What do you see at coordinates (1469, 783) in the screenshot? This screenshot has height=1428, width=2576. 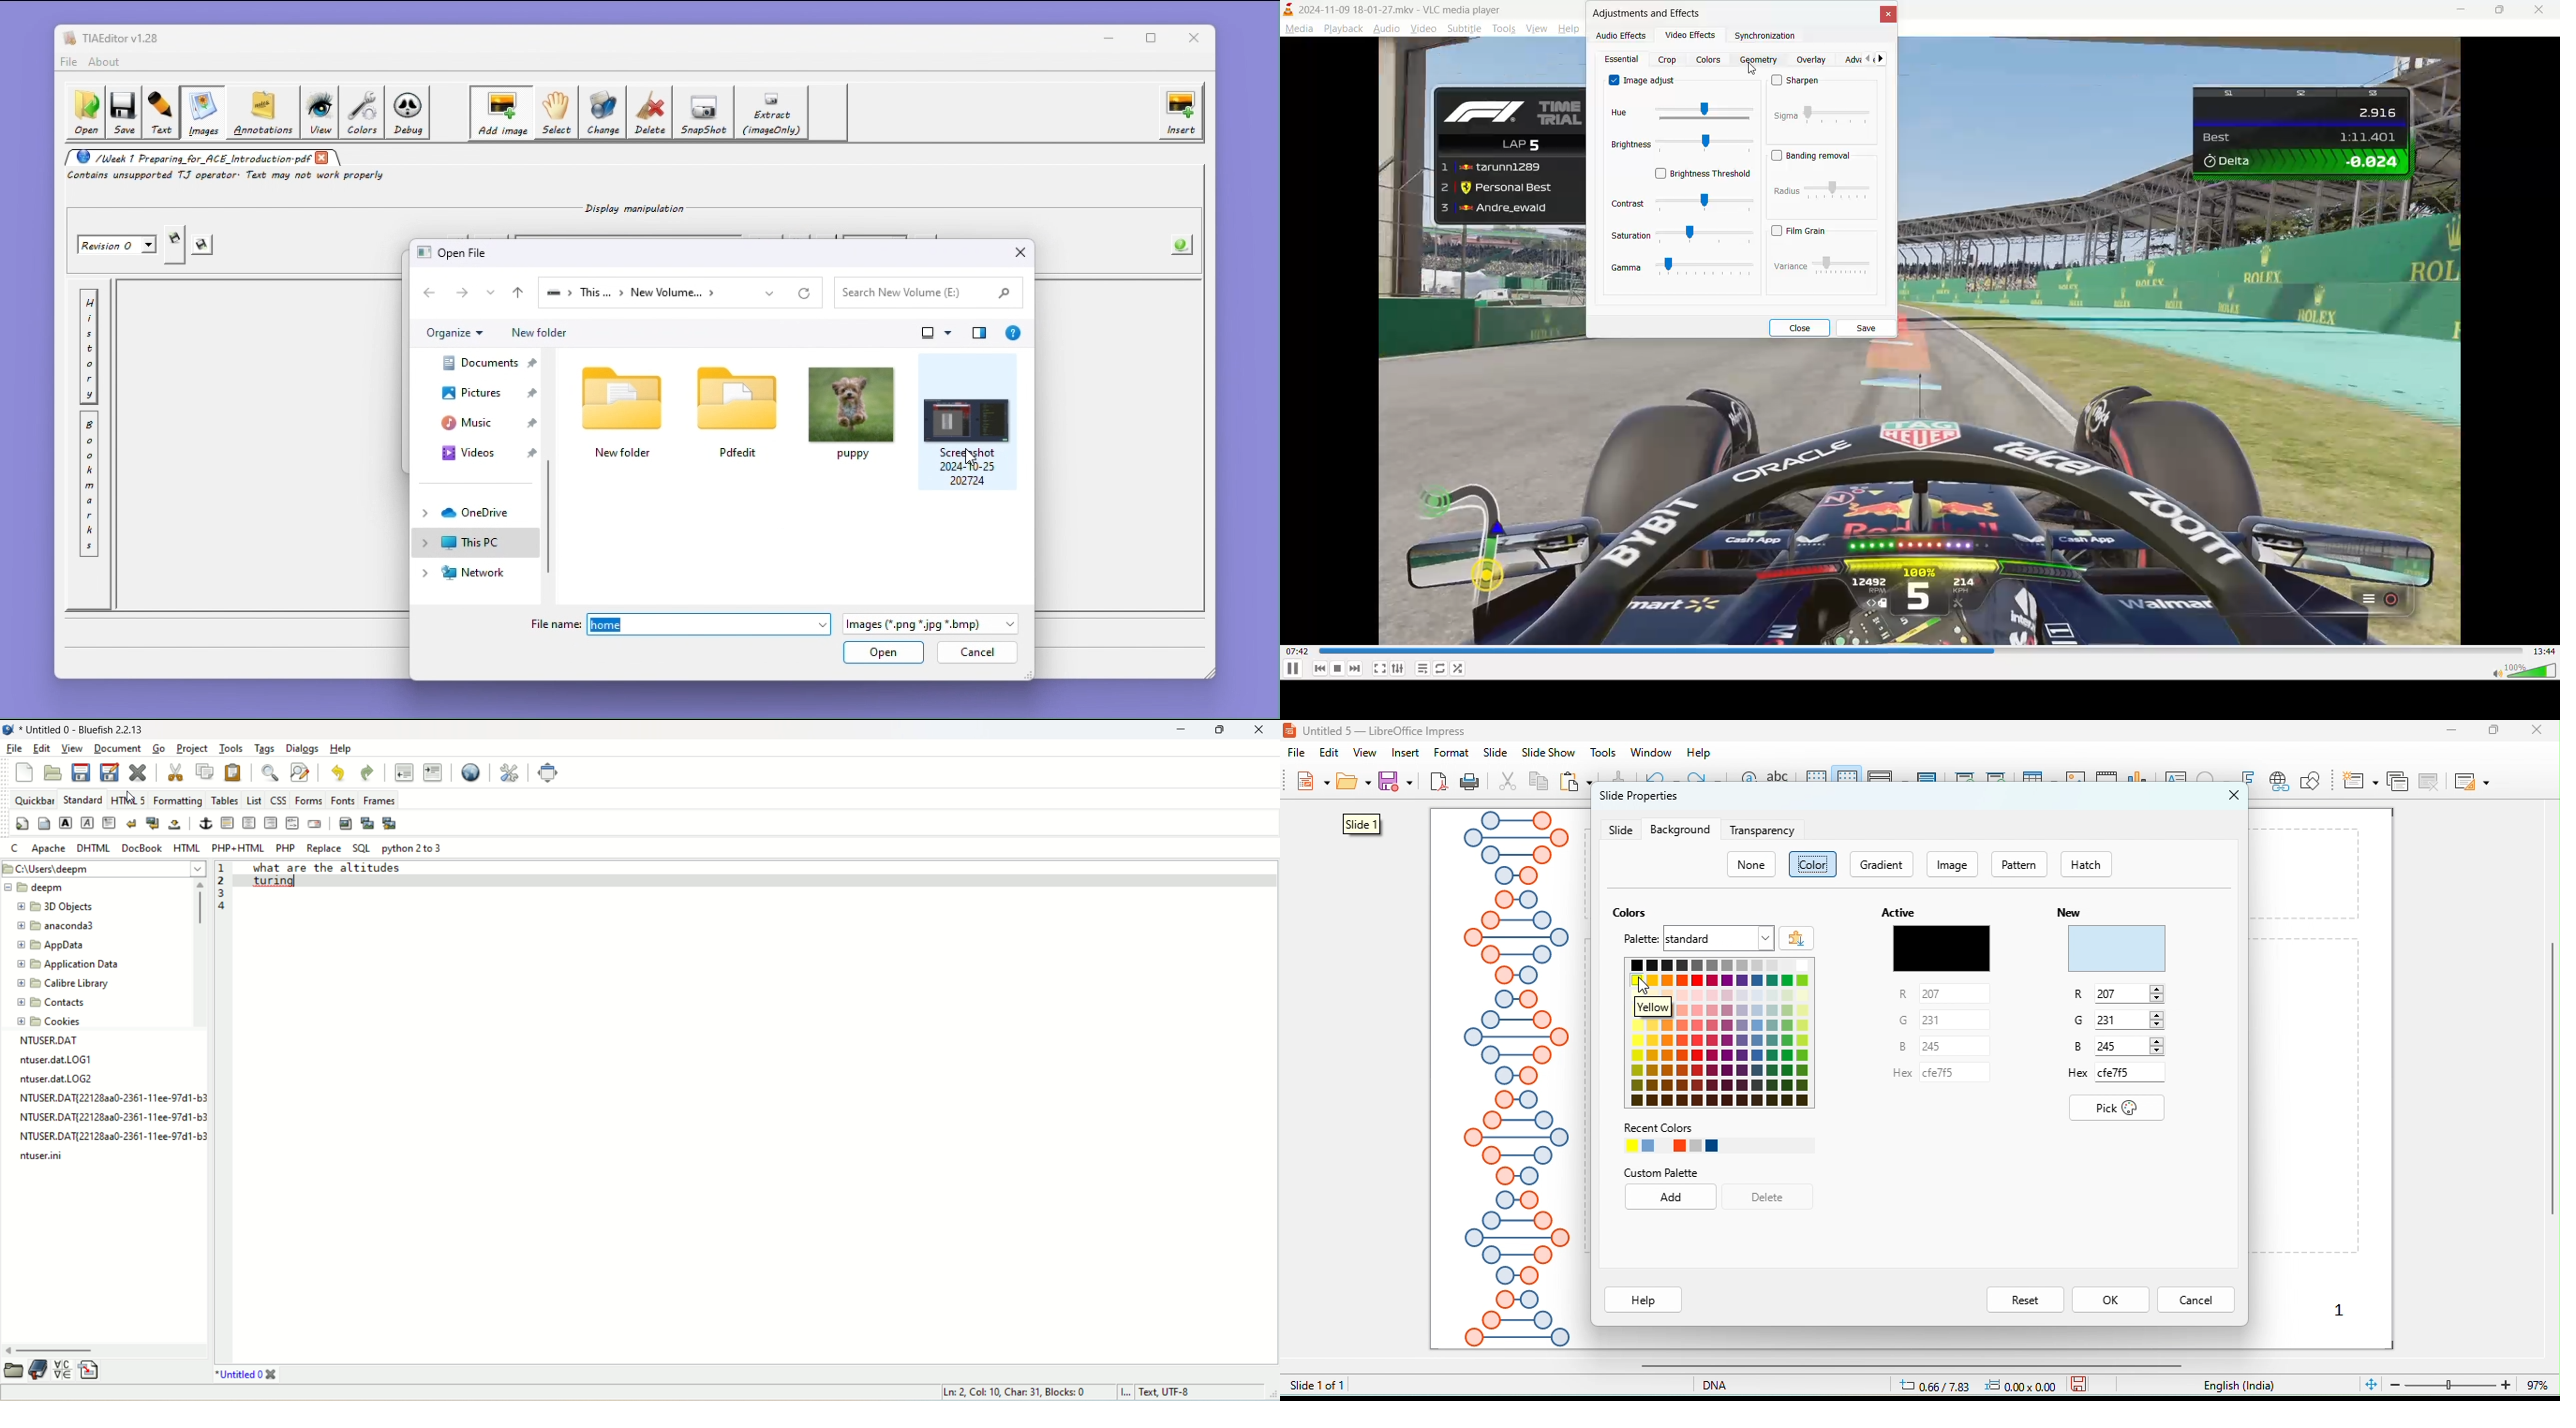 I see `print` at bounding box center [1469, 783].